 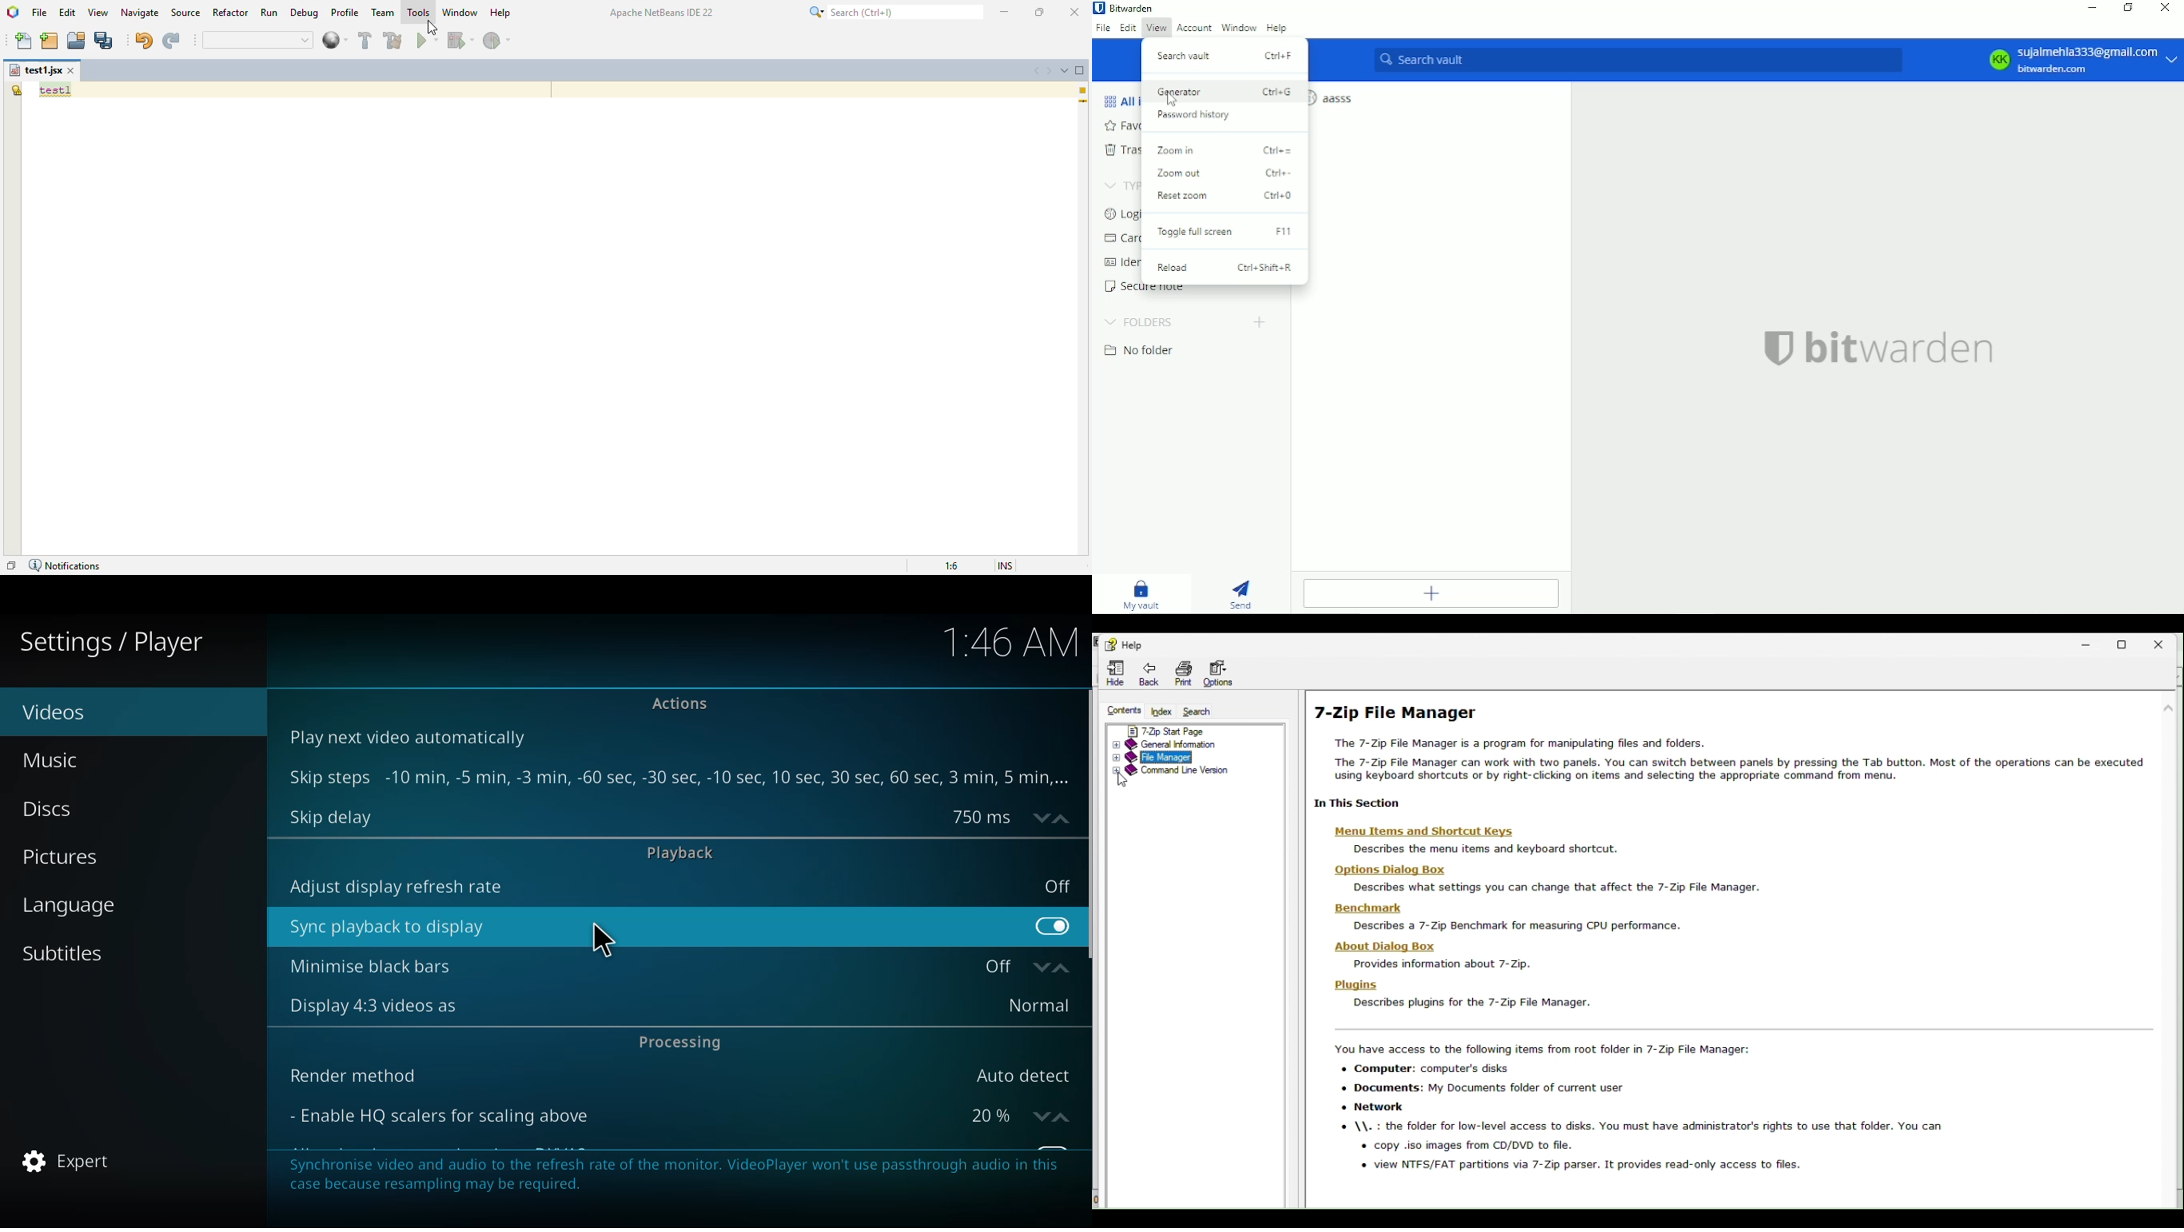 What do you see at coordinates (1040, 1007) in the screenshot?
I see `normal` at bounding box center [1040, 1007].